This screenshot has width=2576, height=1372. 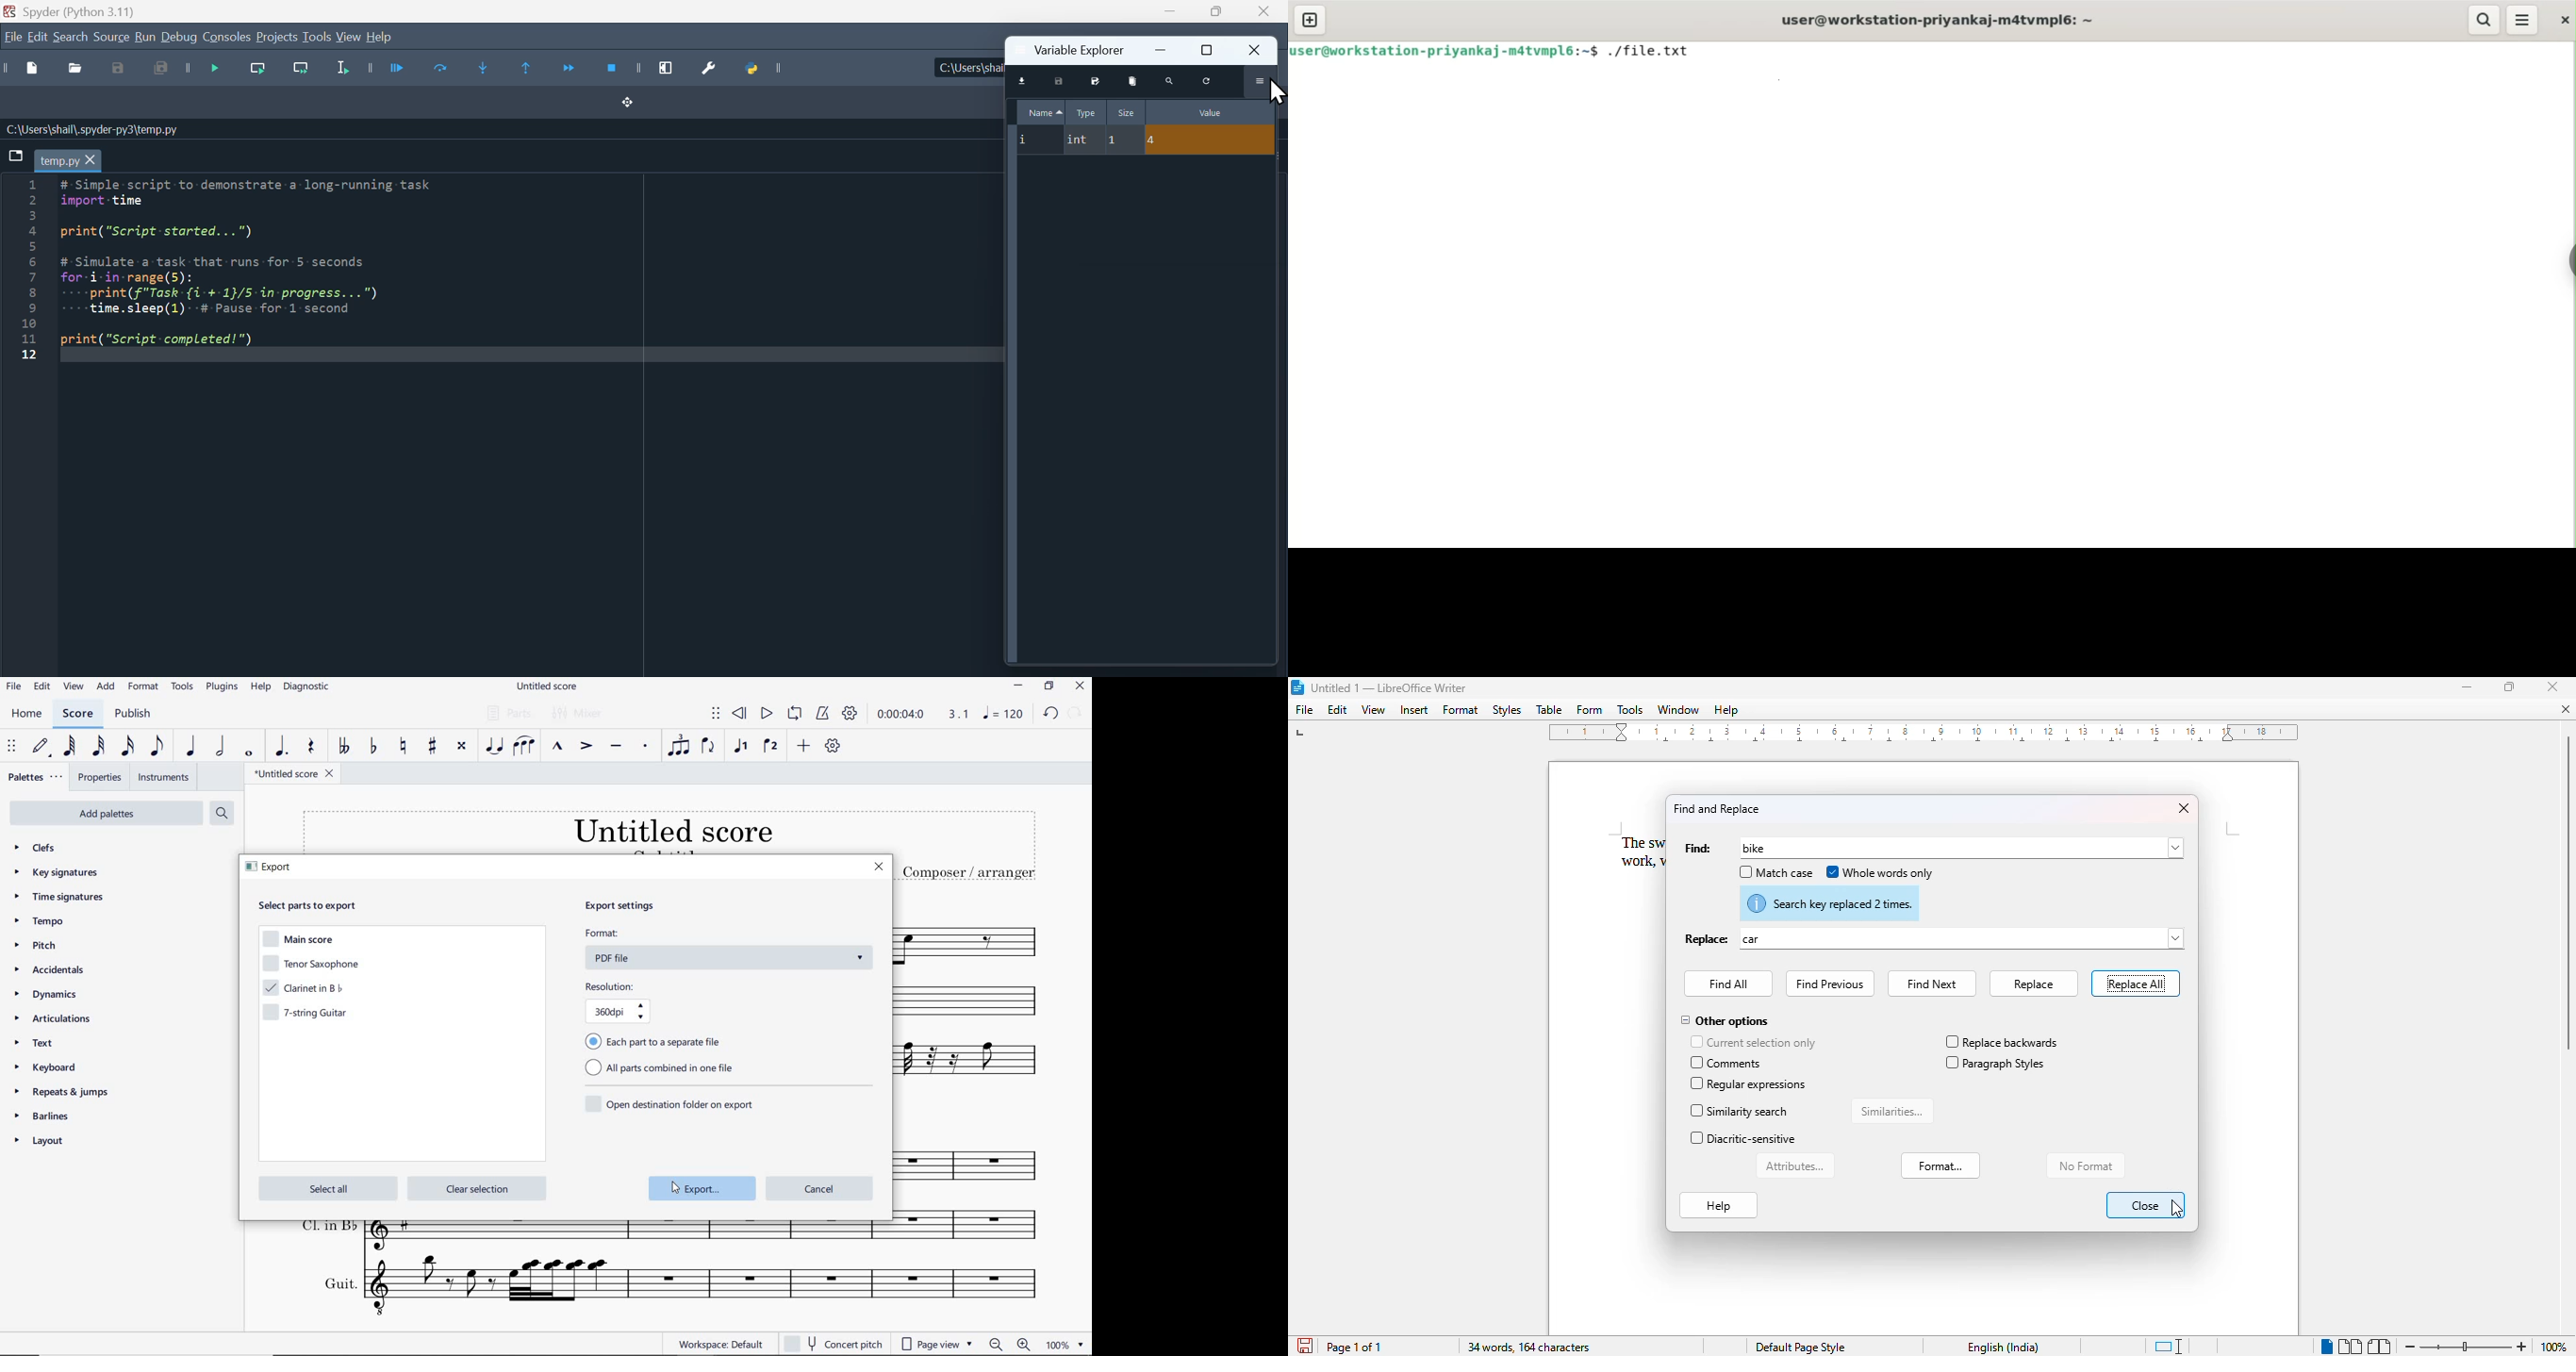 What do you see at coordinates (380, 37) in the screenshot?
I see `help` at bounding box center [380, 37].